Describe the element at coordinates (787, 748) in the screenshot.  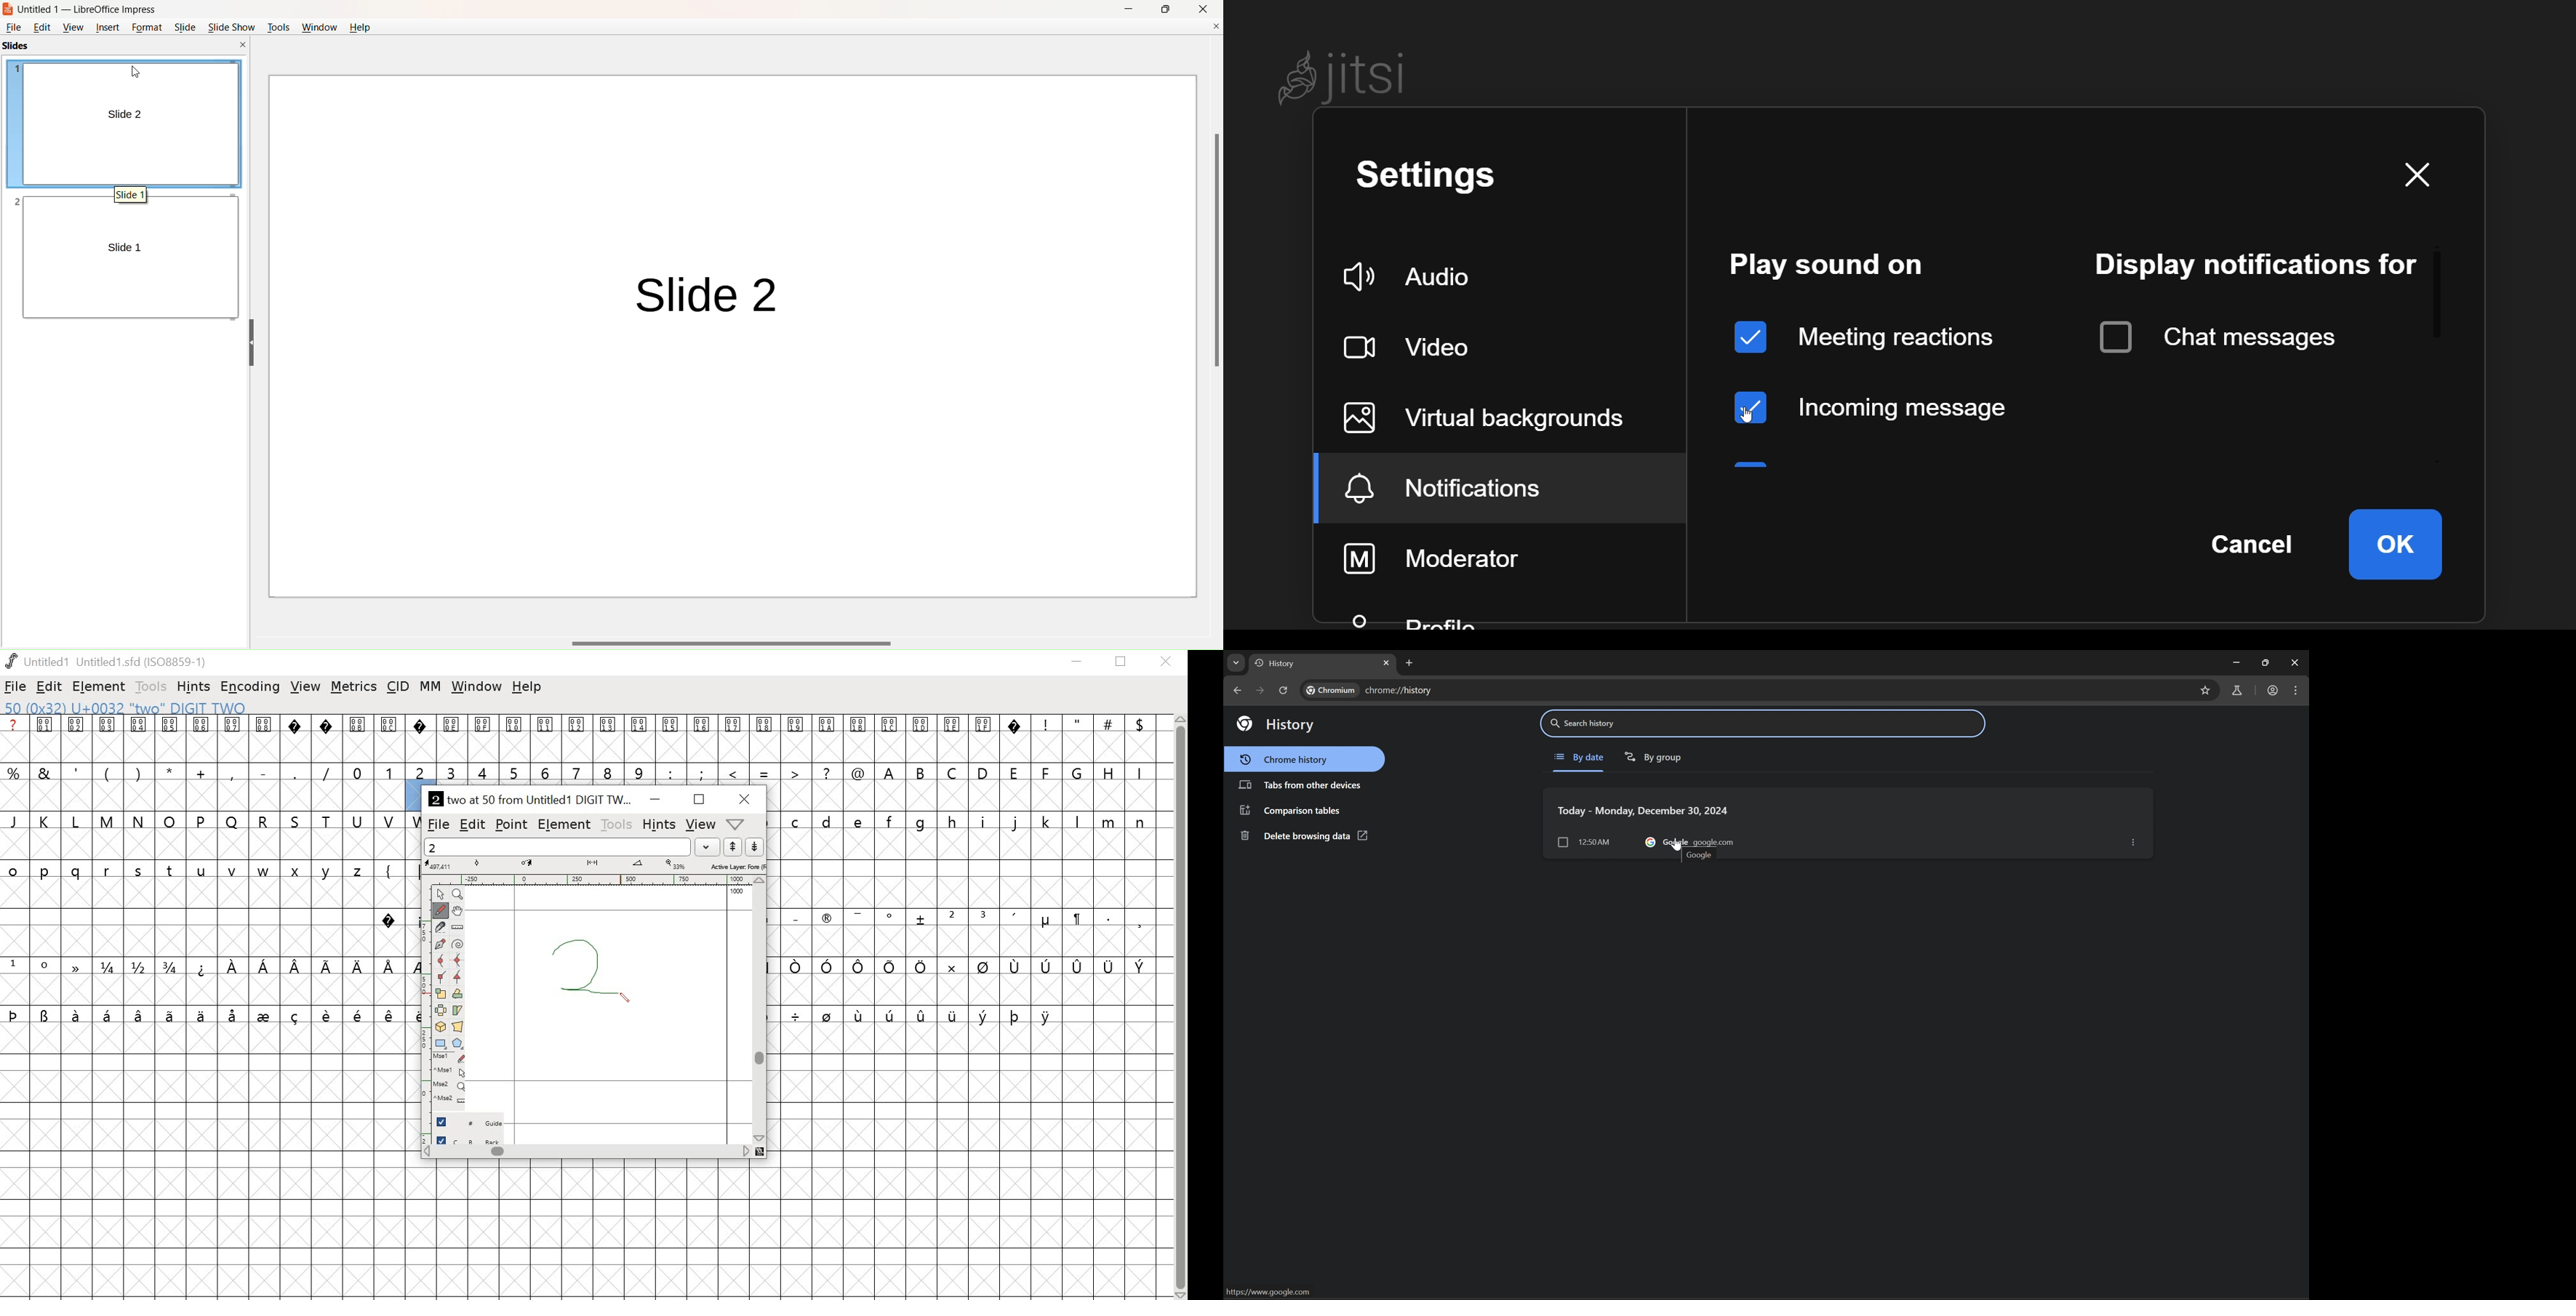
I see `glyphs` at that location.